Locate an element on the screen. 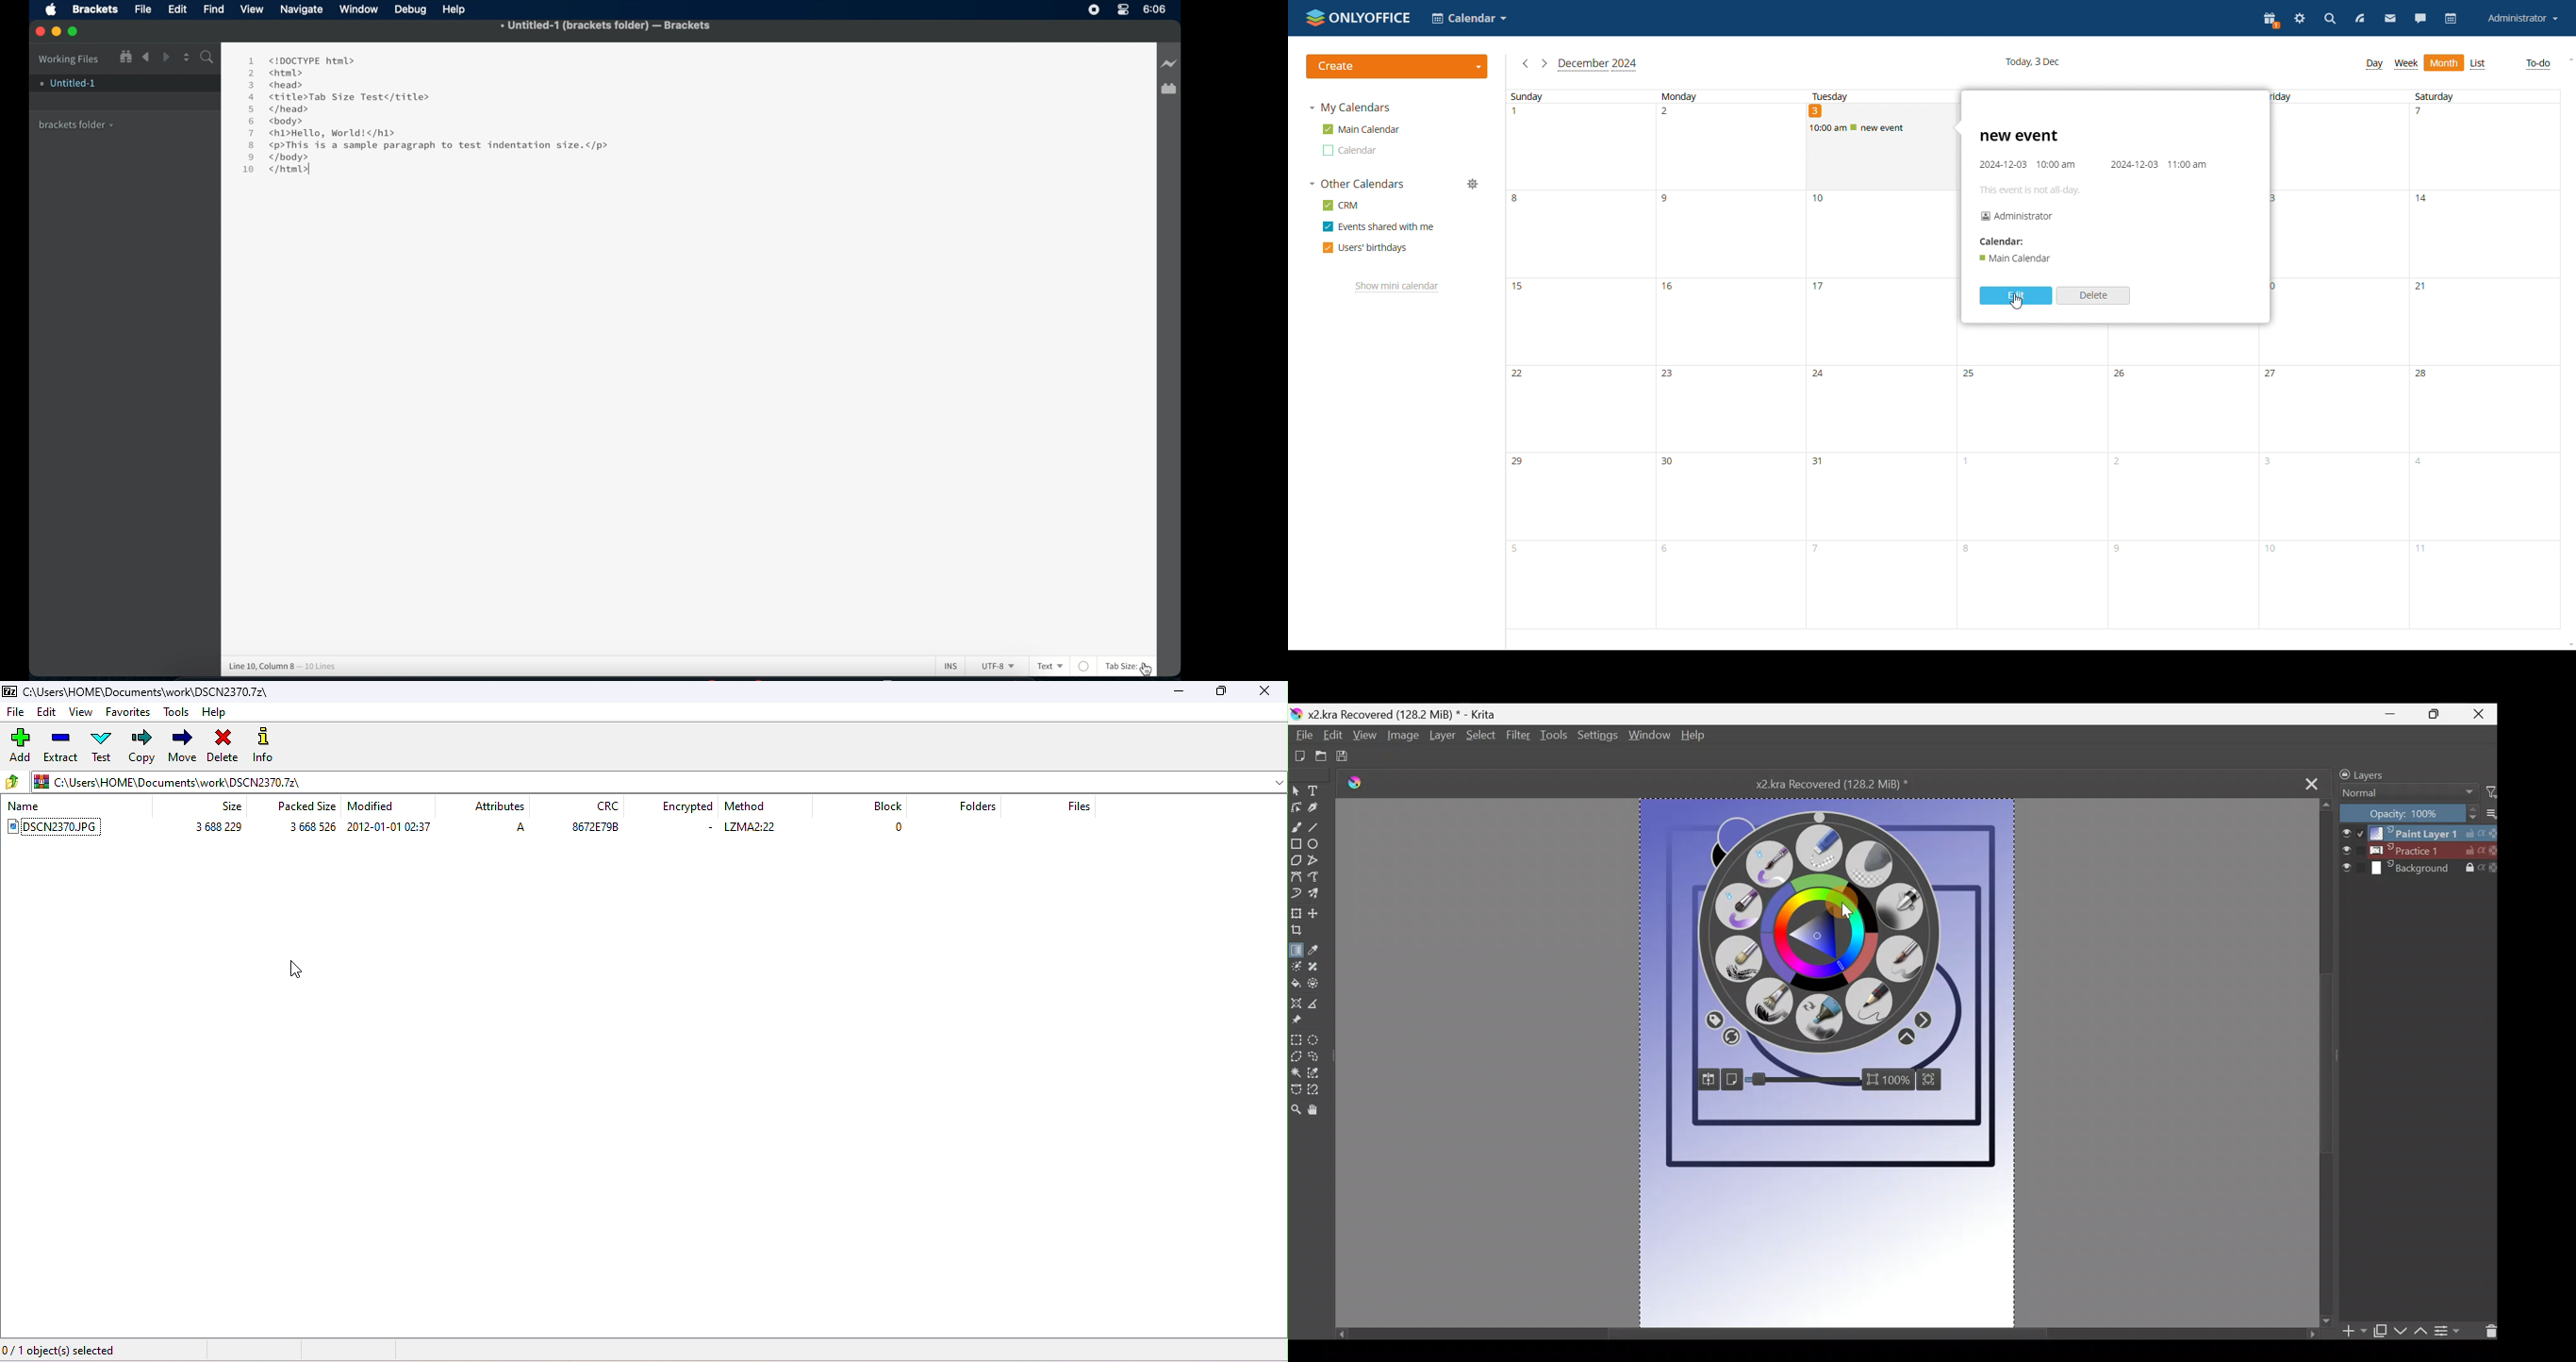  Charging is located at coordinates (1169, 64).